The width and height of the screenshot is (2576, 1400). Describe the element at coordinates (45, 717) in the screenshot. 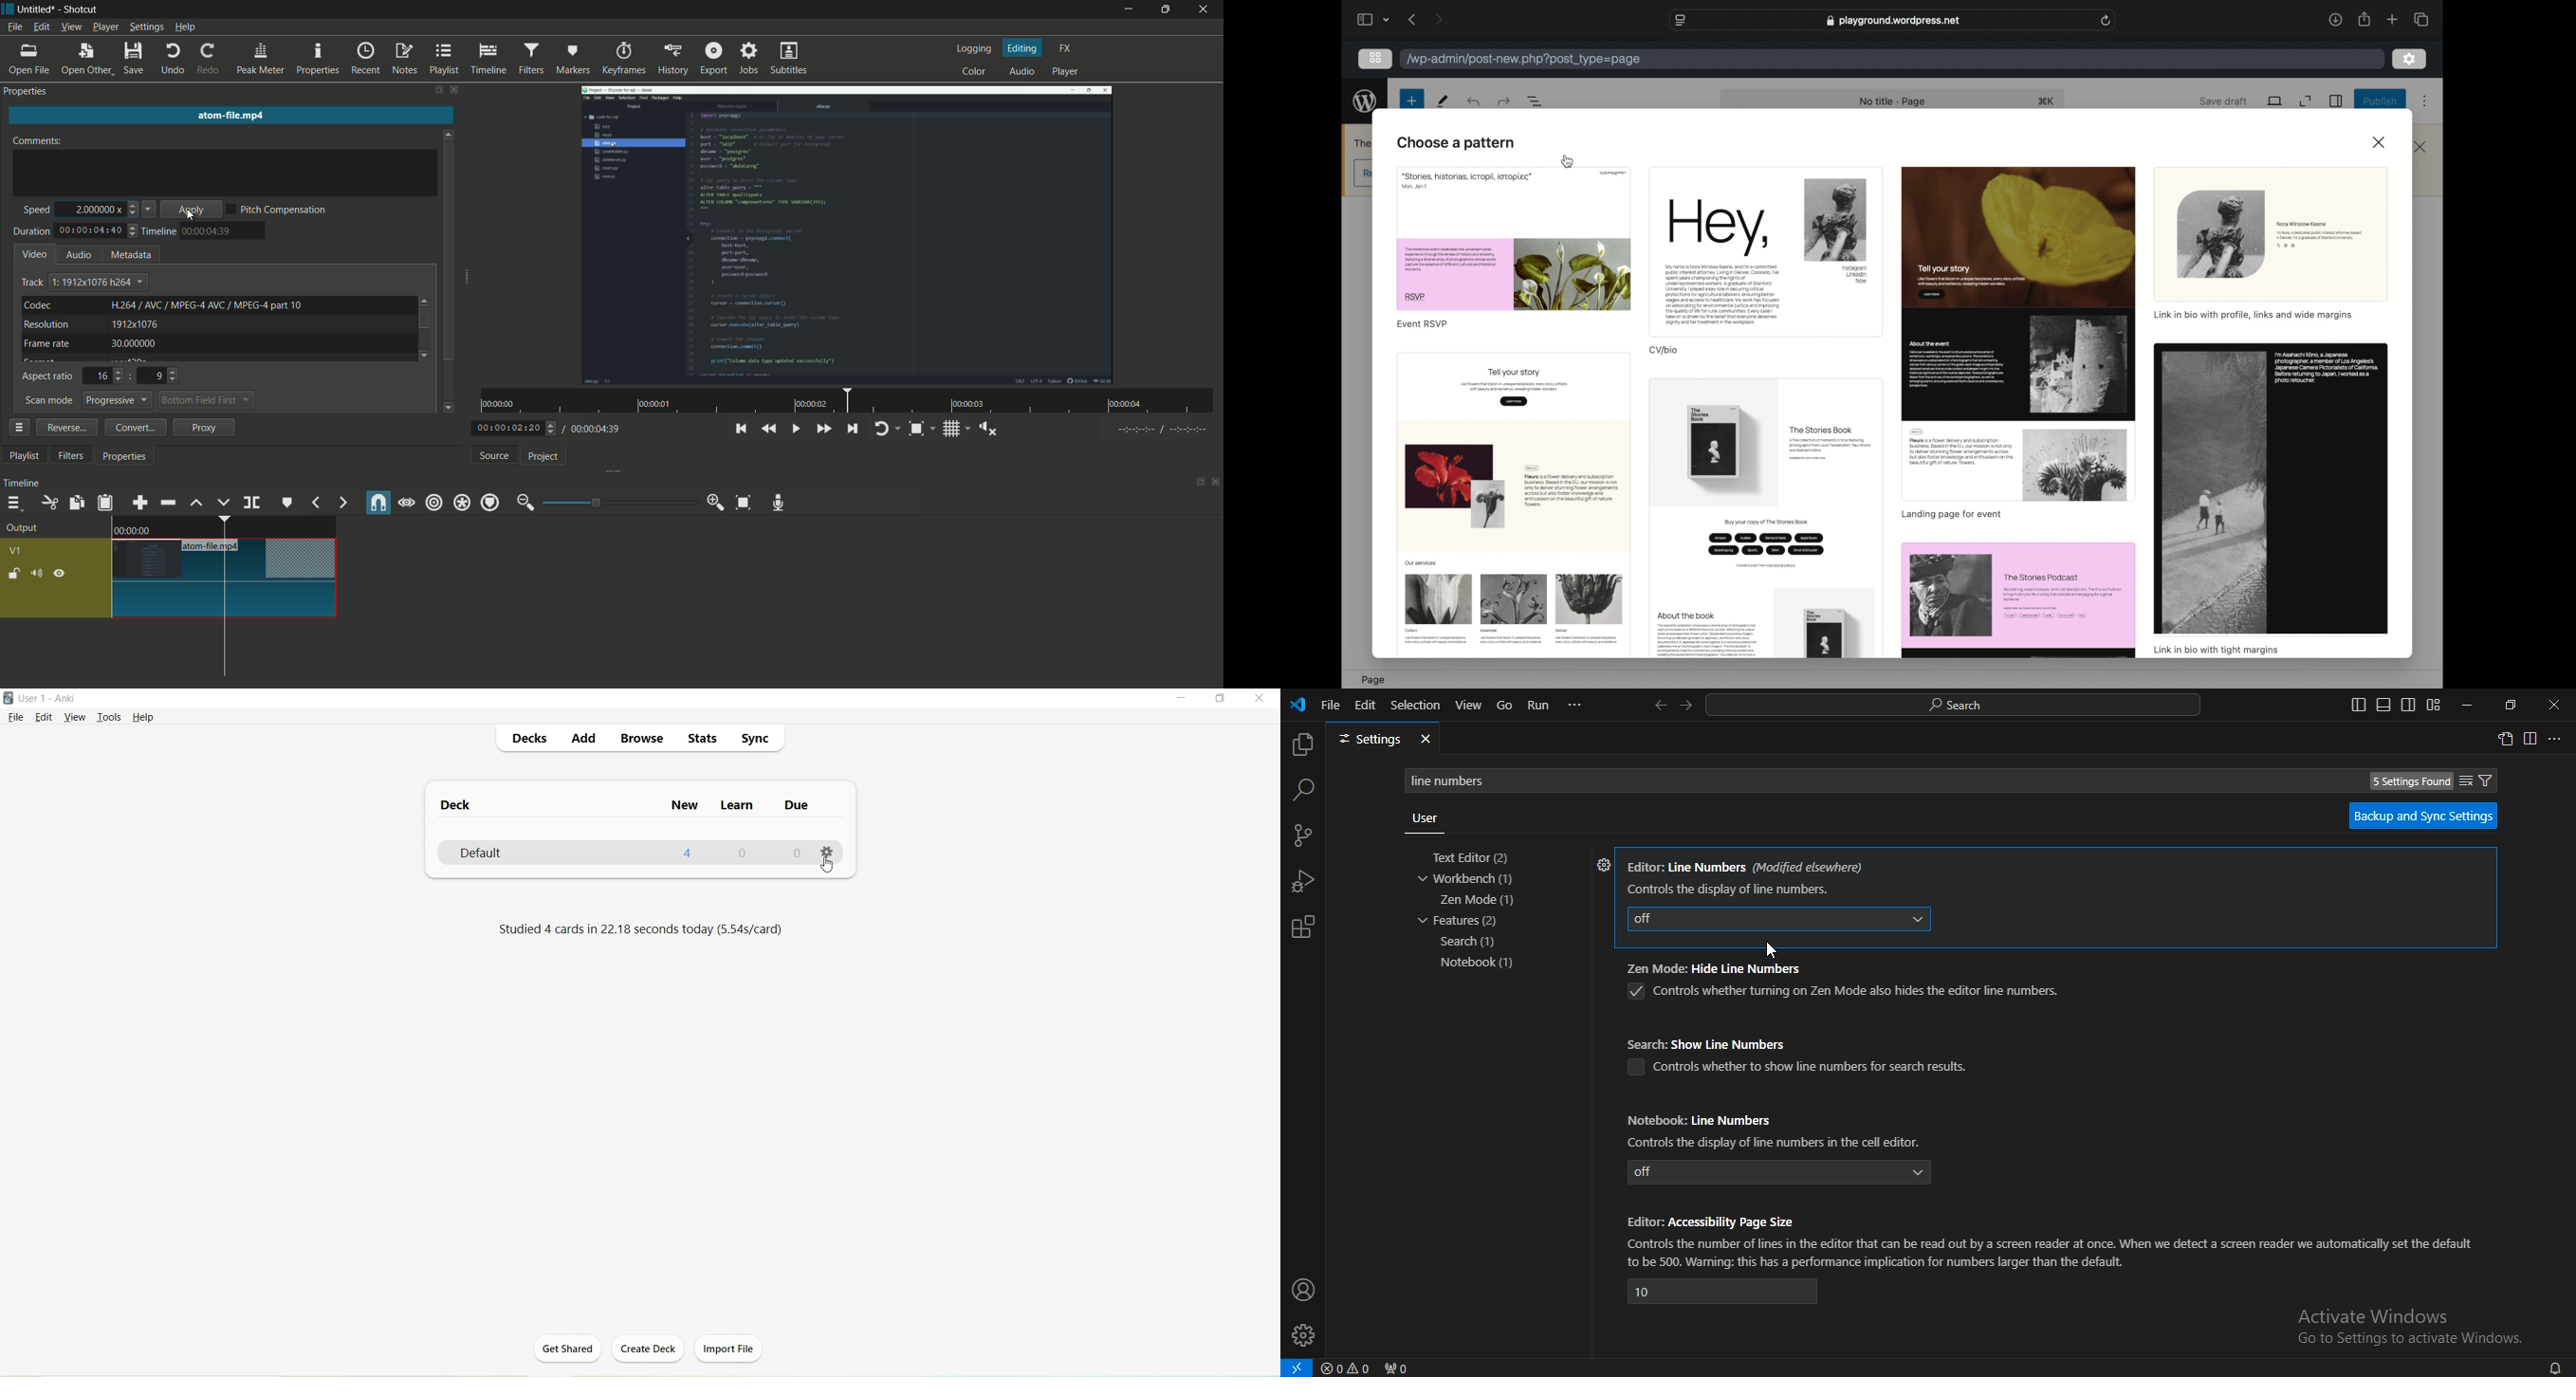

I see `Edit` at that location.